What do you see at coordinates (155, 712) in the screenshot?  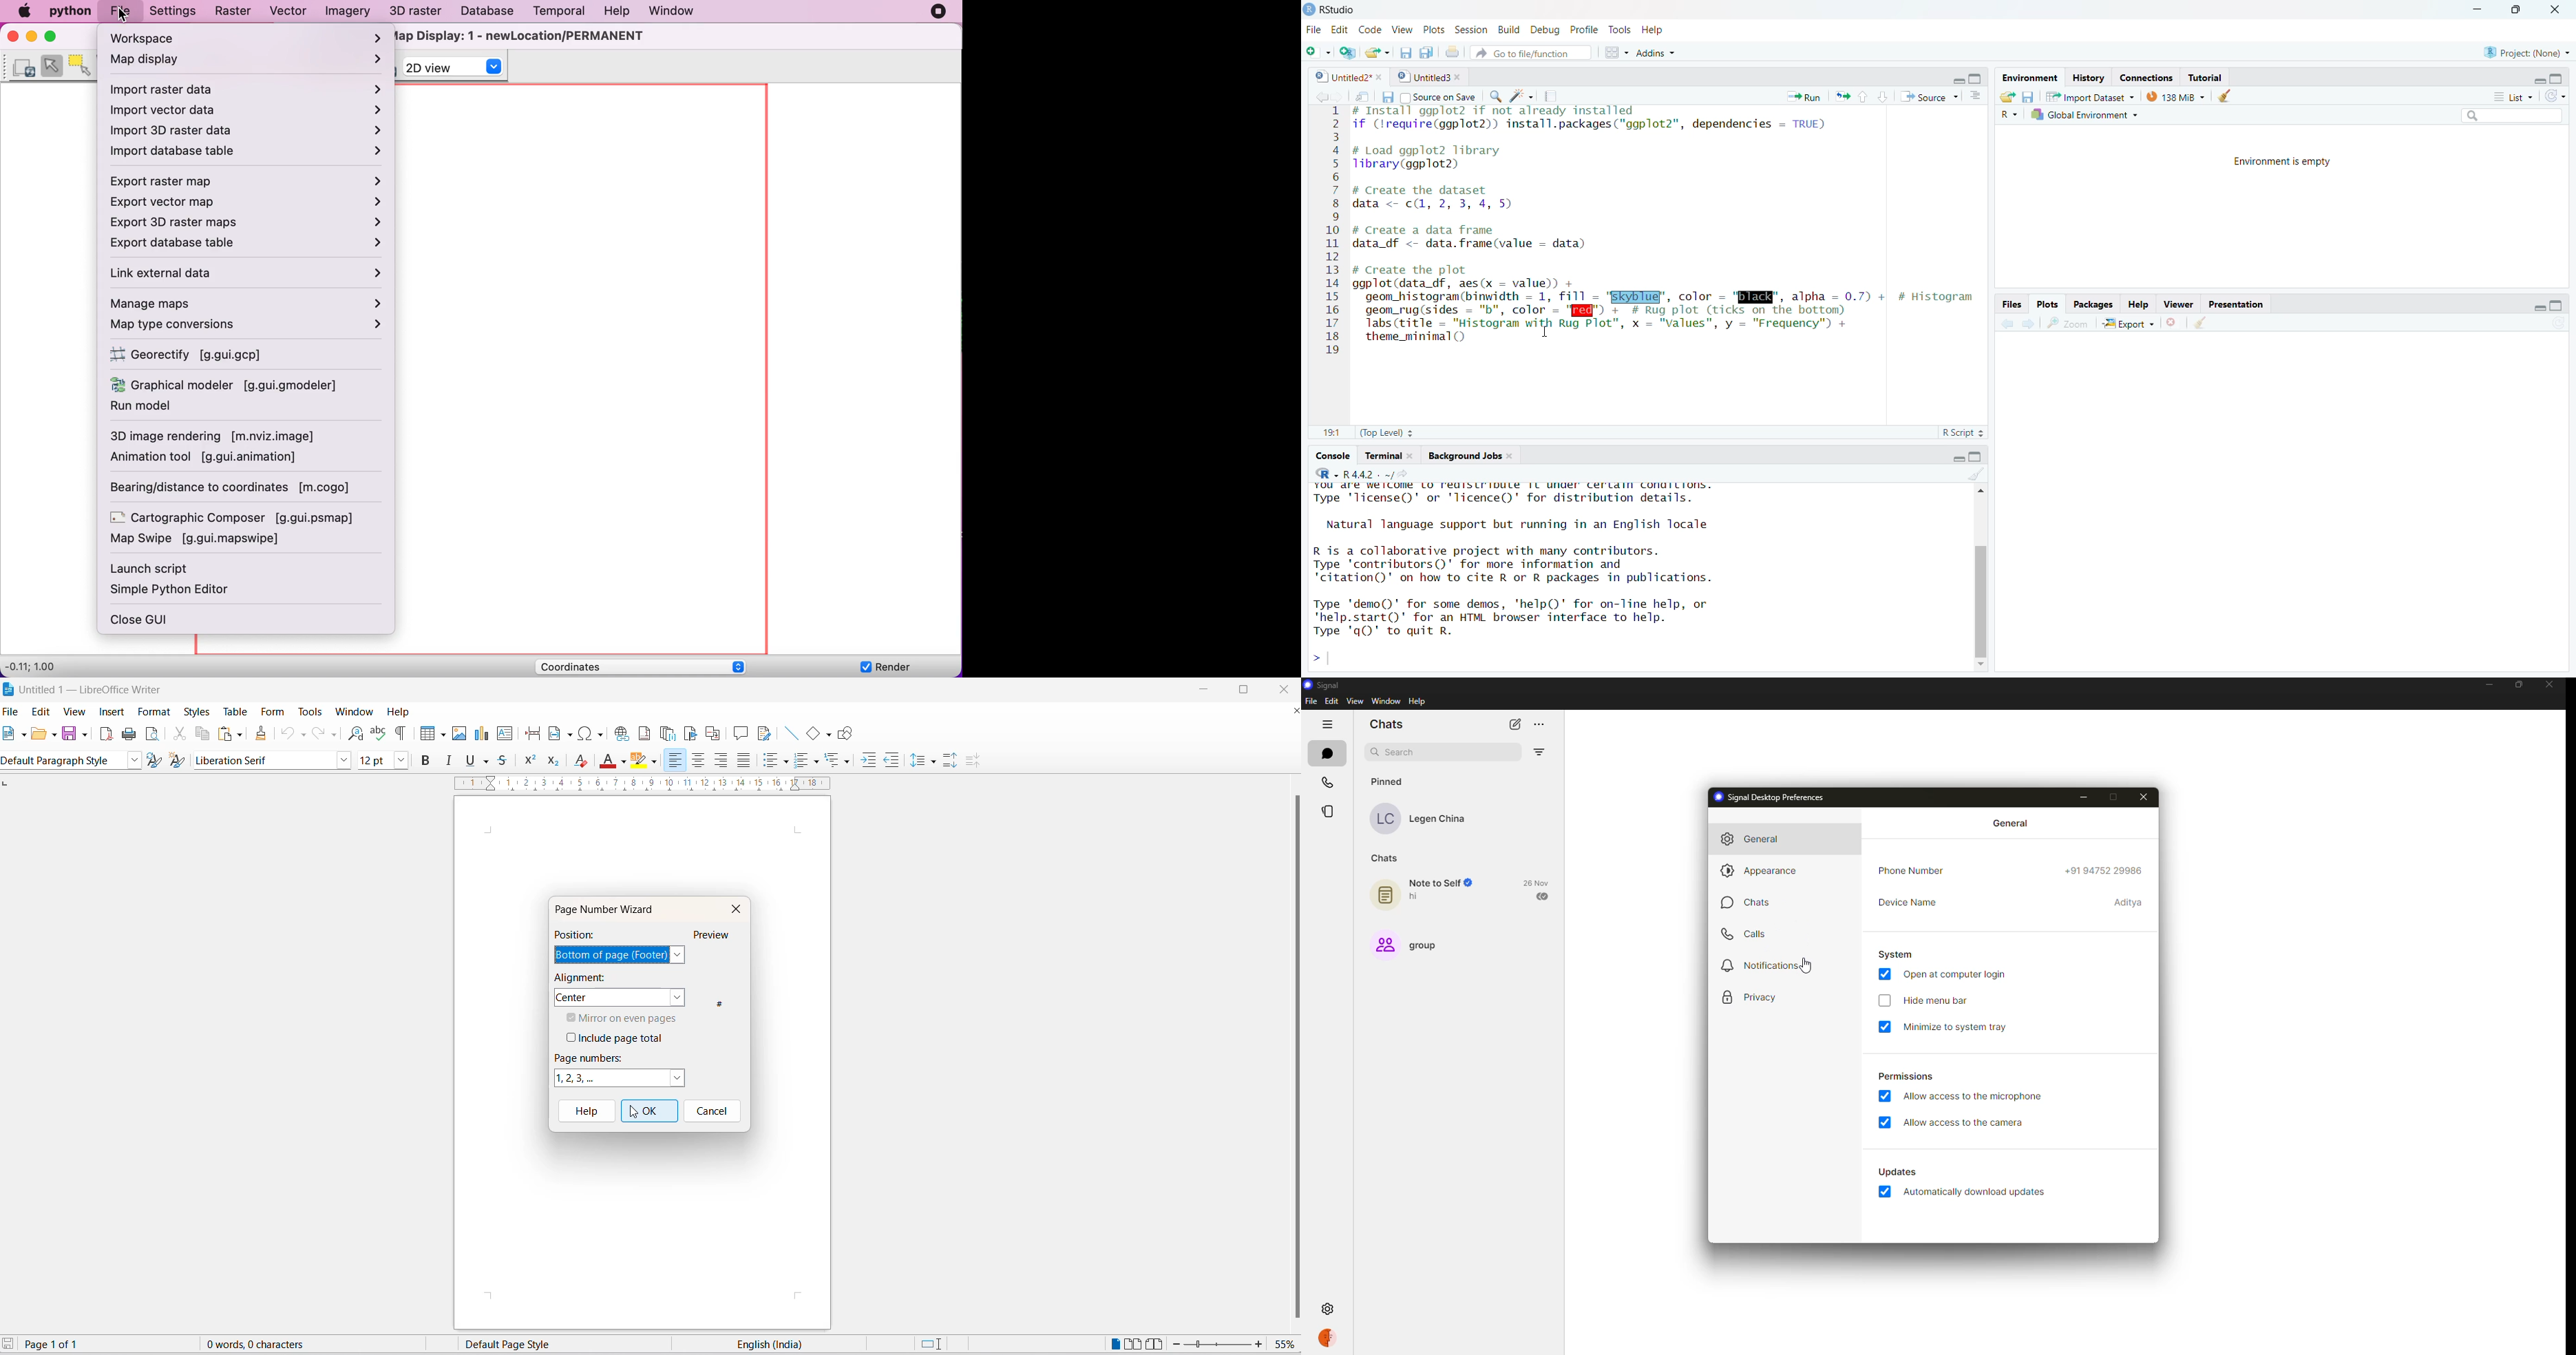 I see `format` at bounding box center [155, 712].